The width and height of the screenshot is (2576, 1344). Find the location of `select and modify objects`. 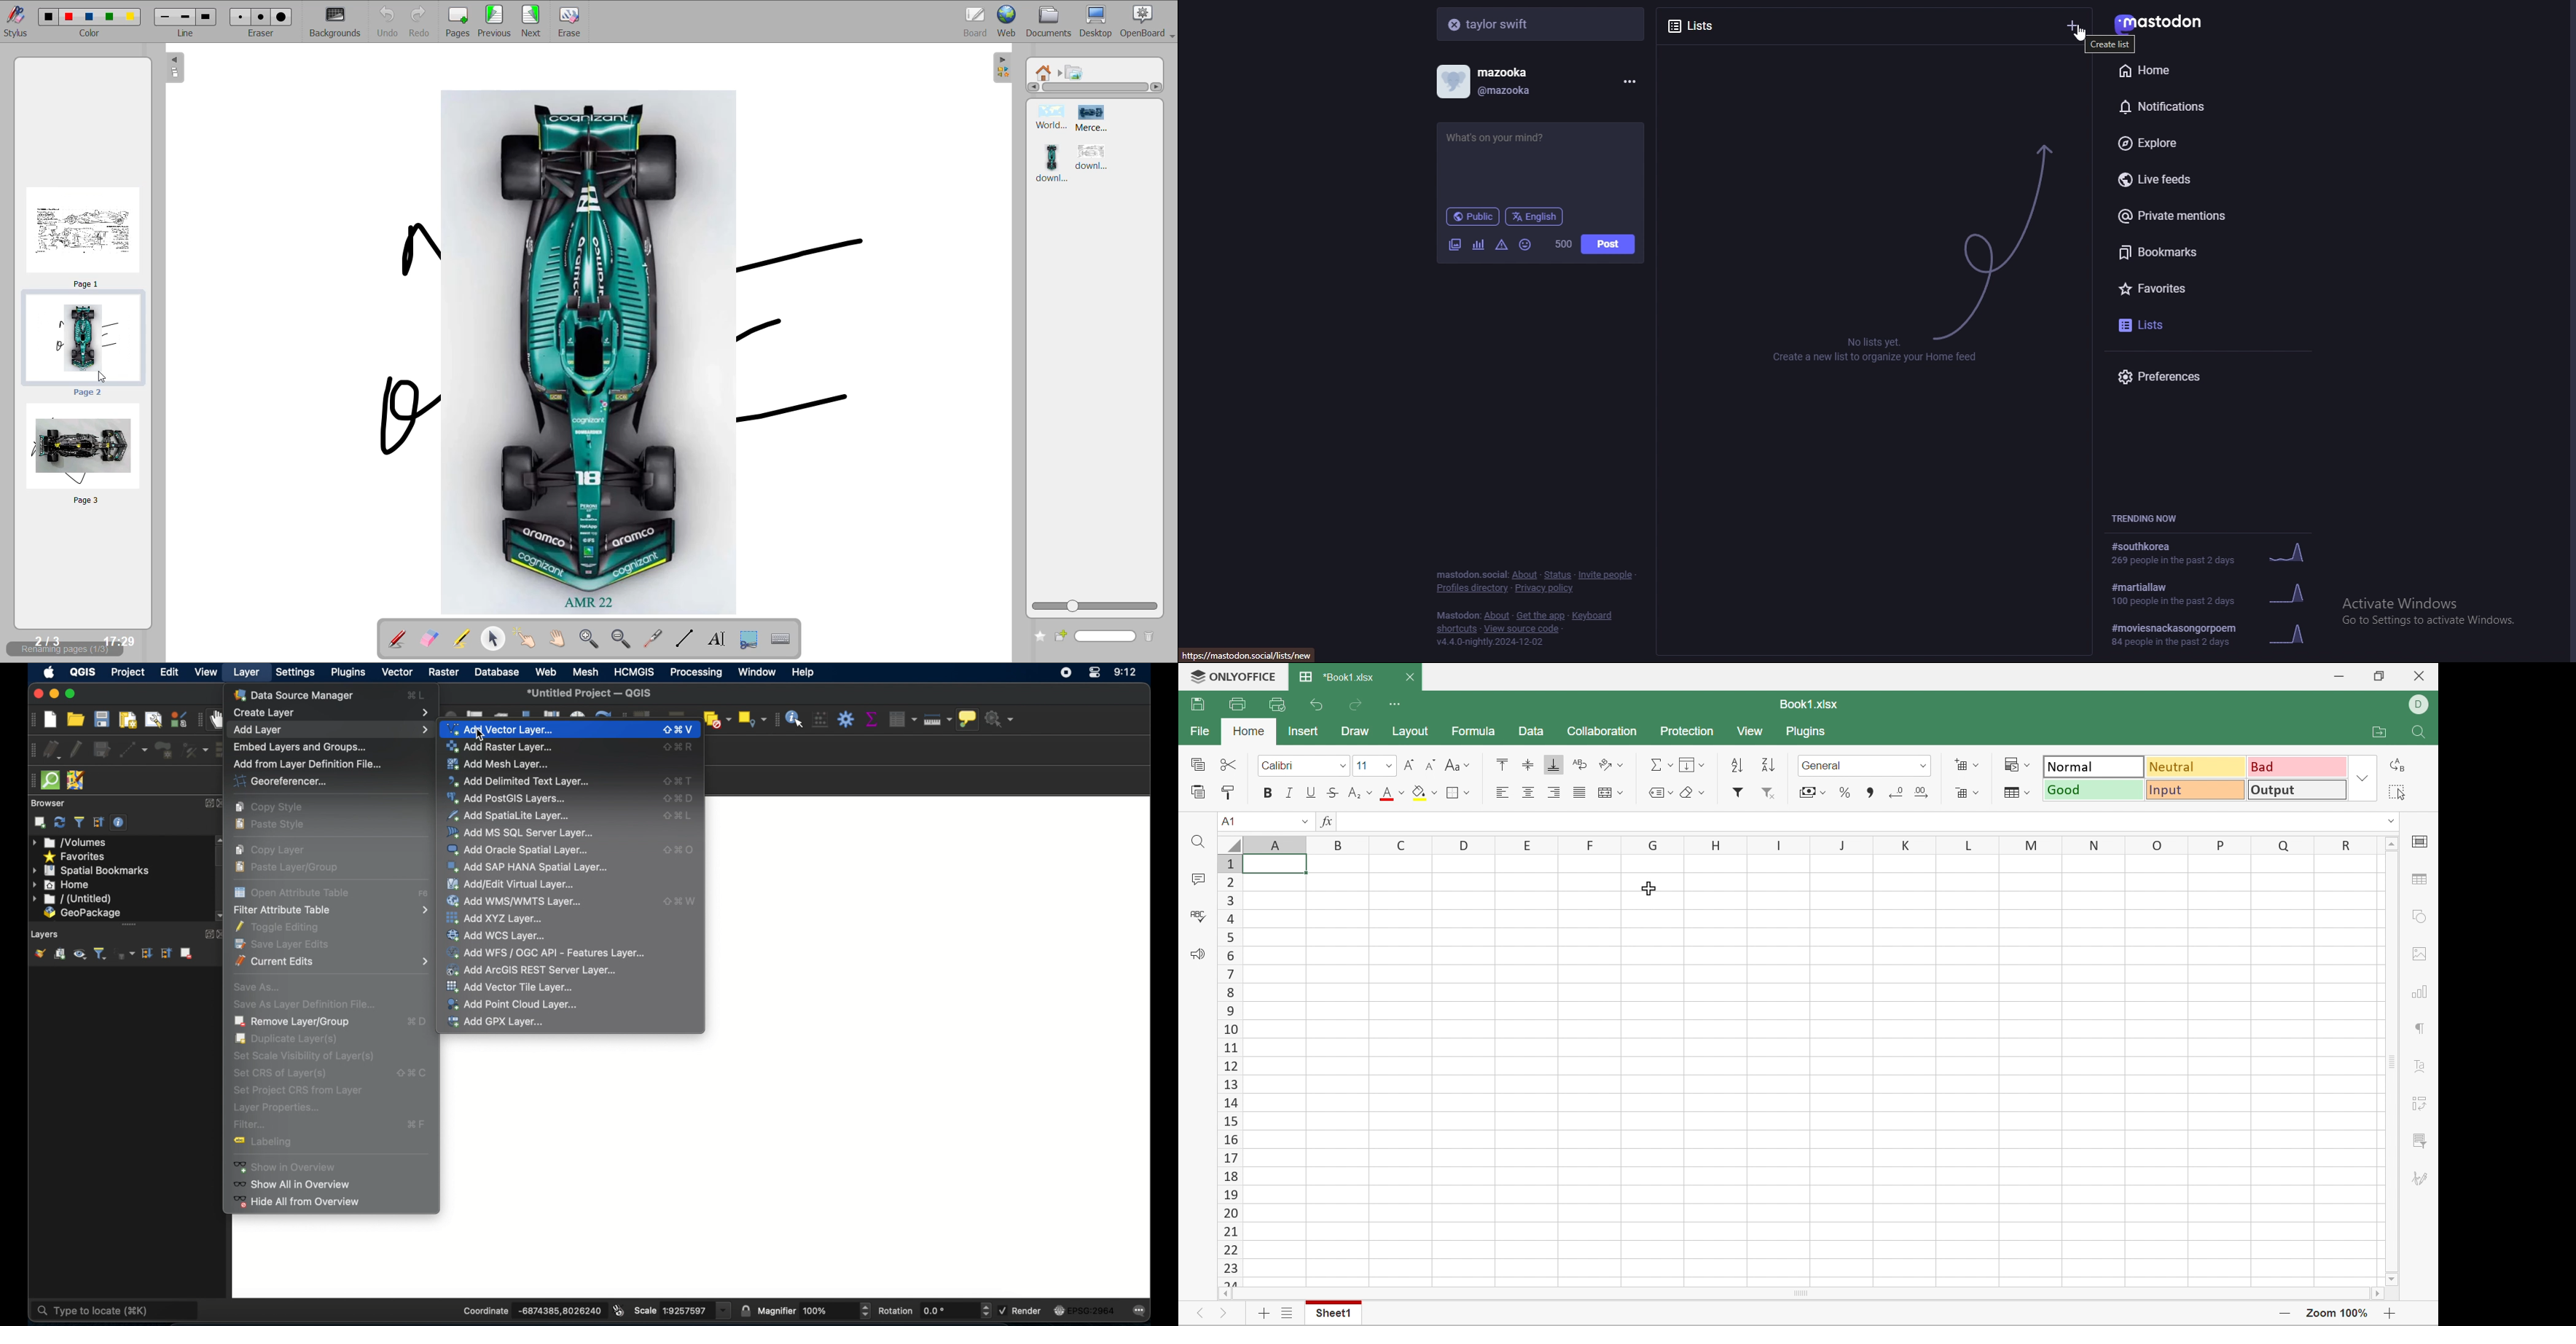

select and modify objects is located at coordinates (495, 638).